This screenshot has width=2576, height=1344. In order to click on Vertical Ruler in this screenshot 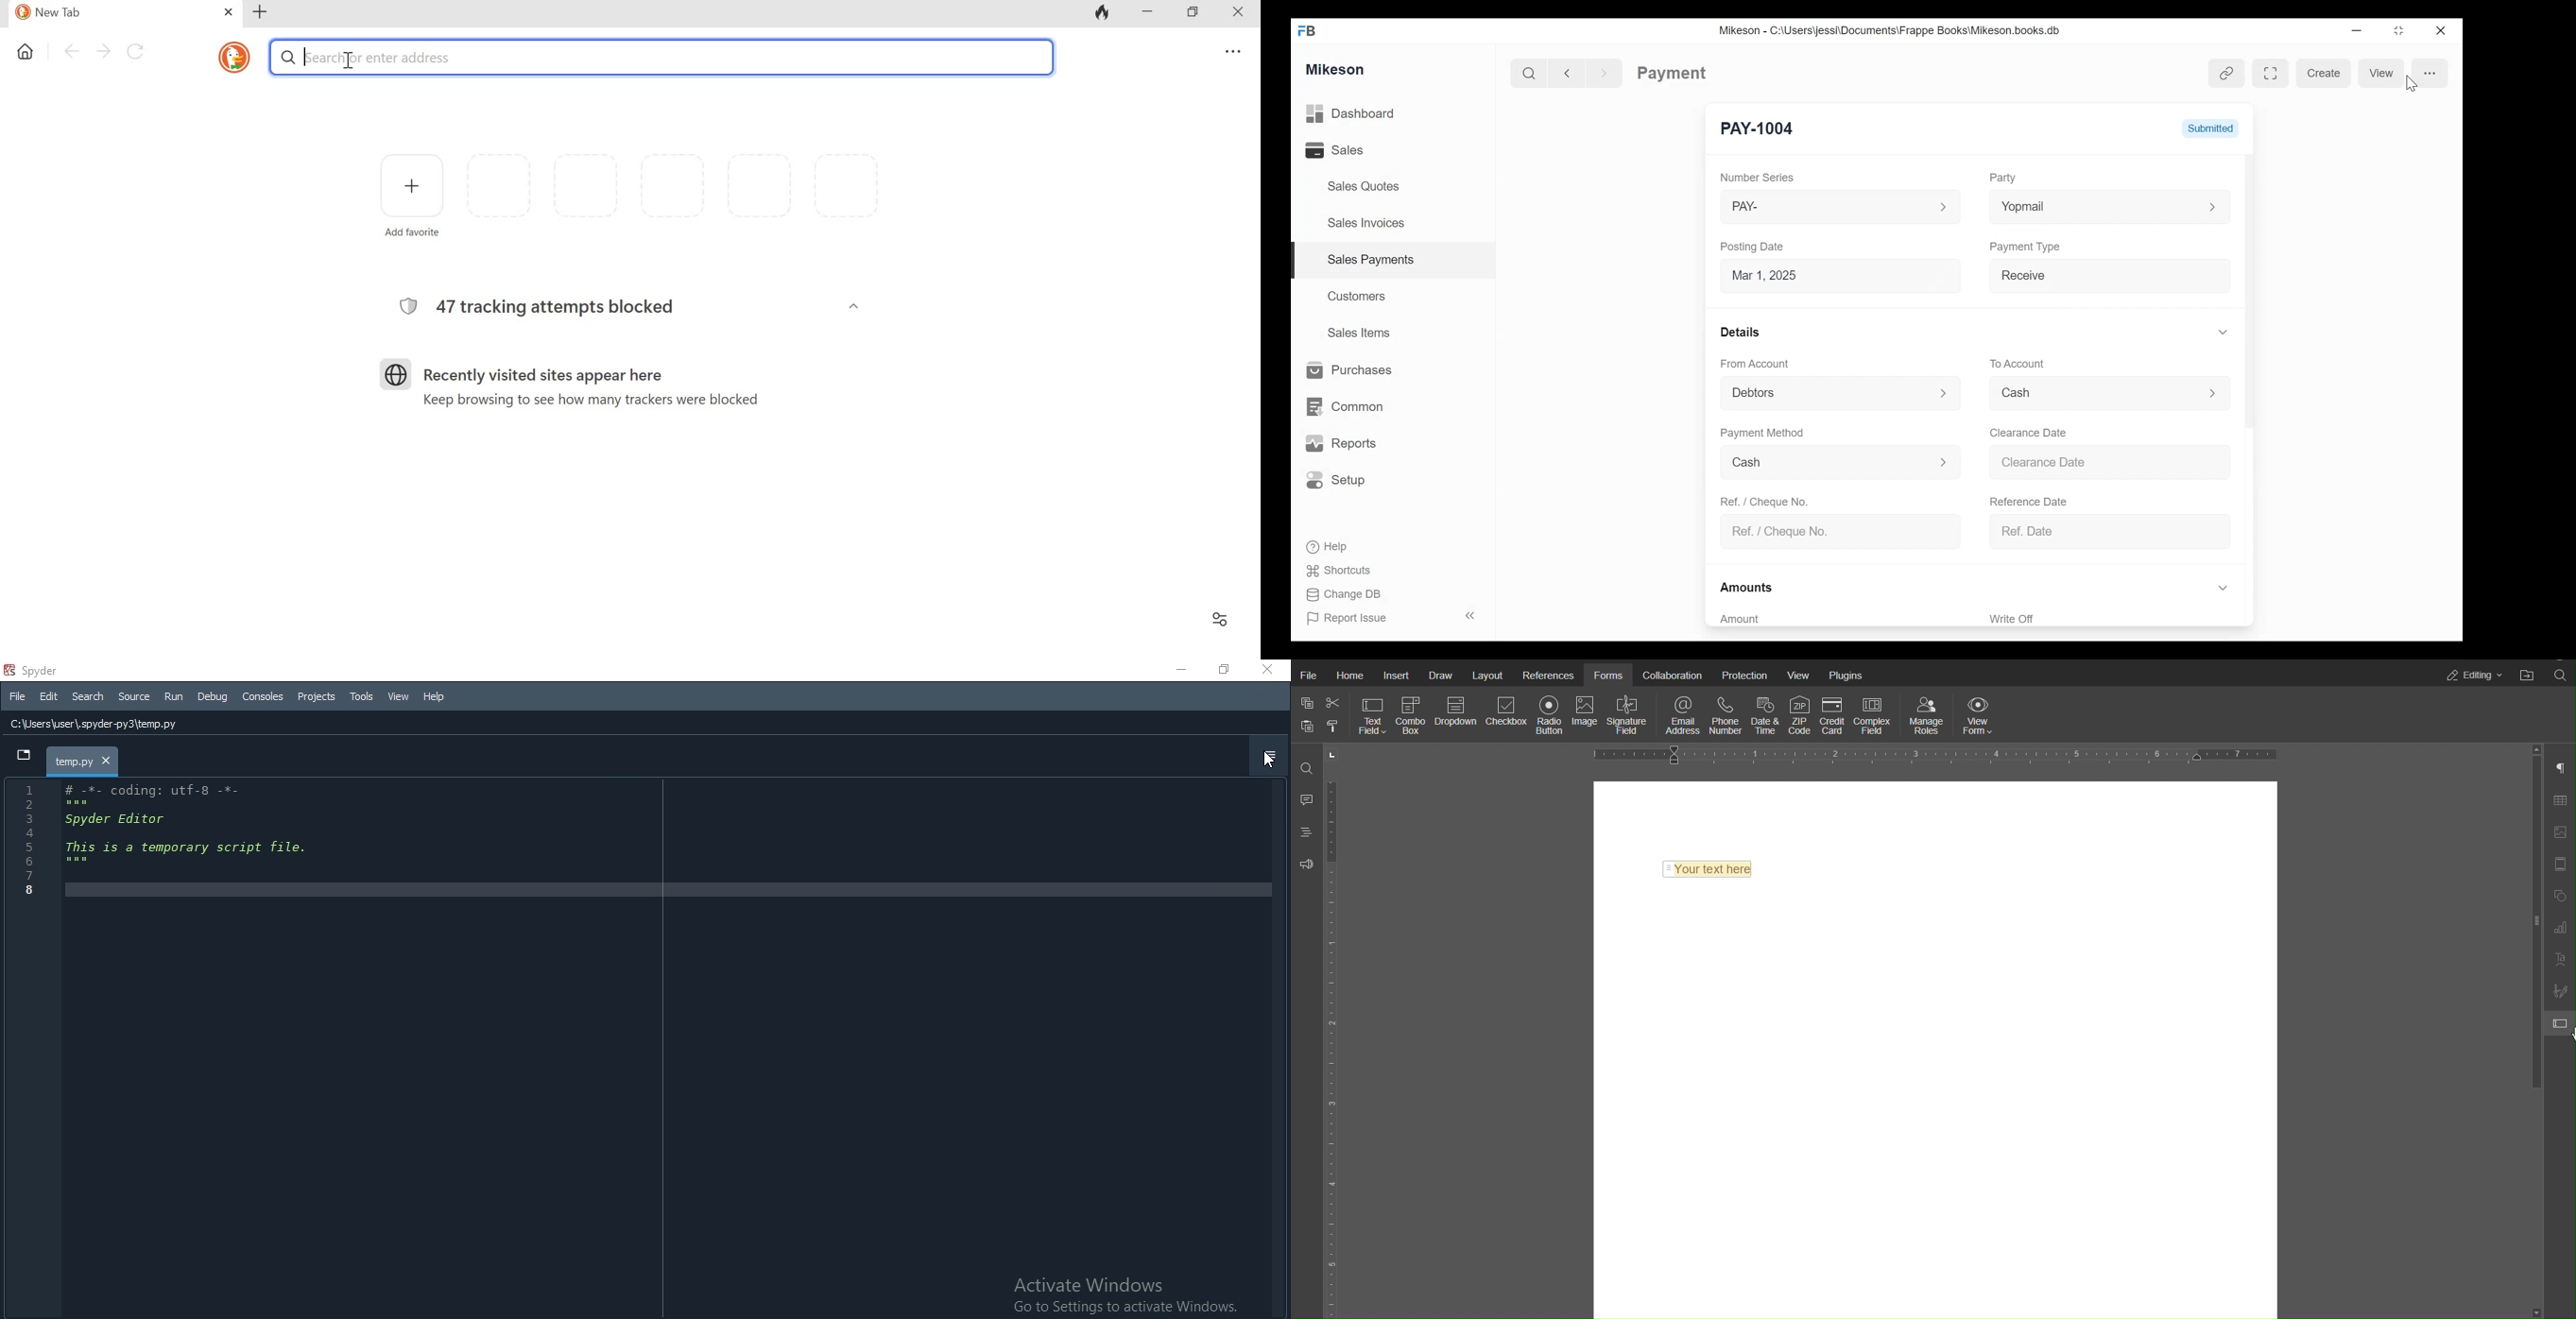, I will do `click(1333, 1030)`.